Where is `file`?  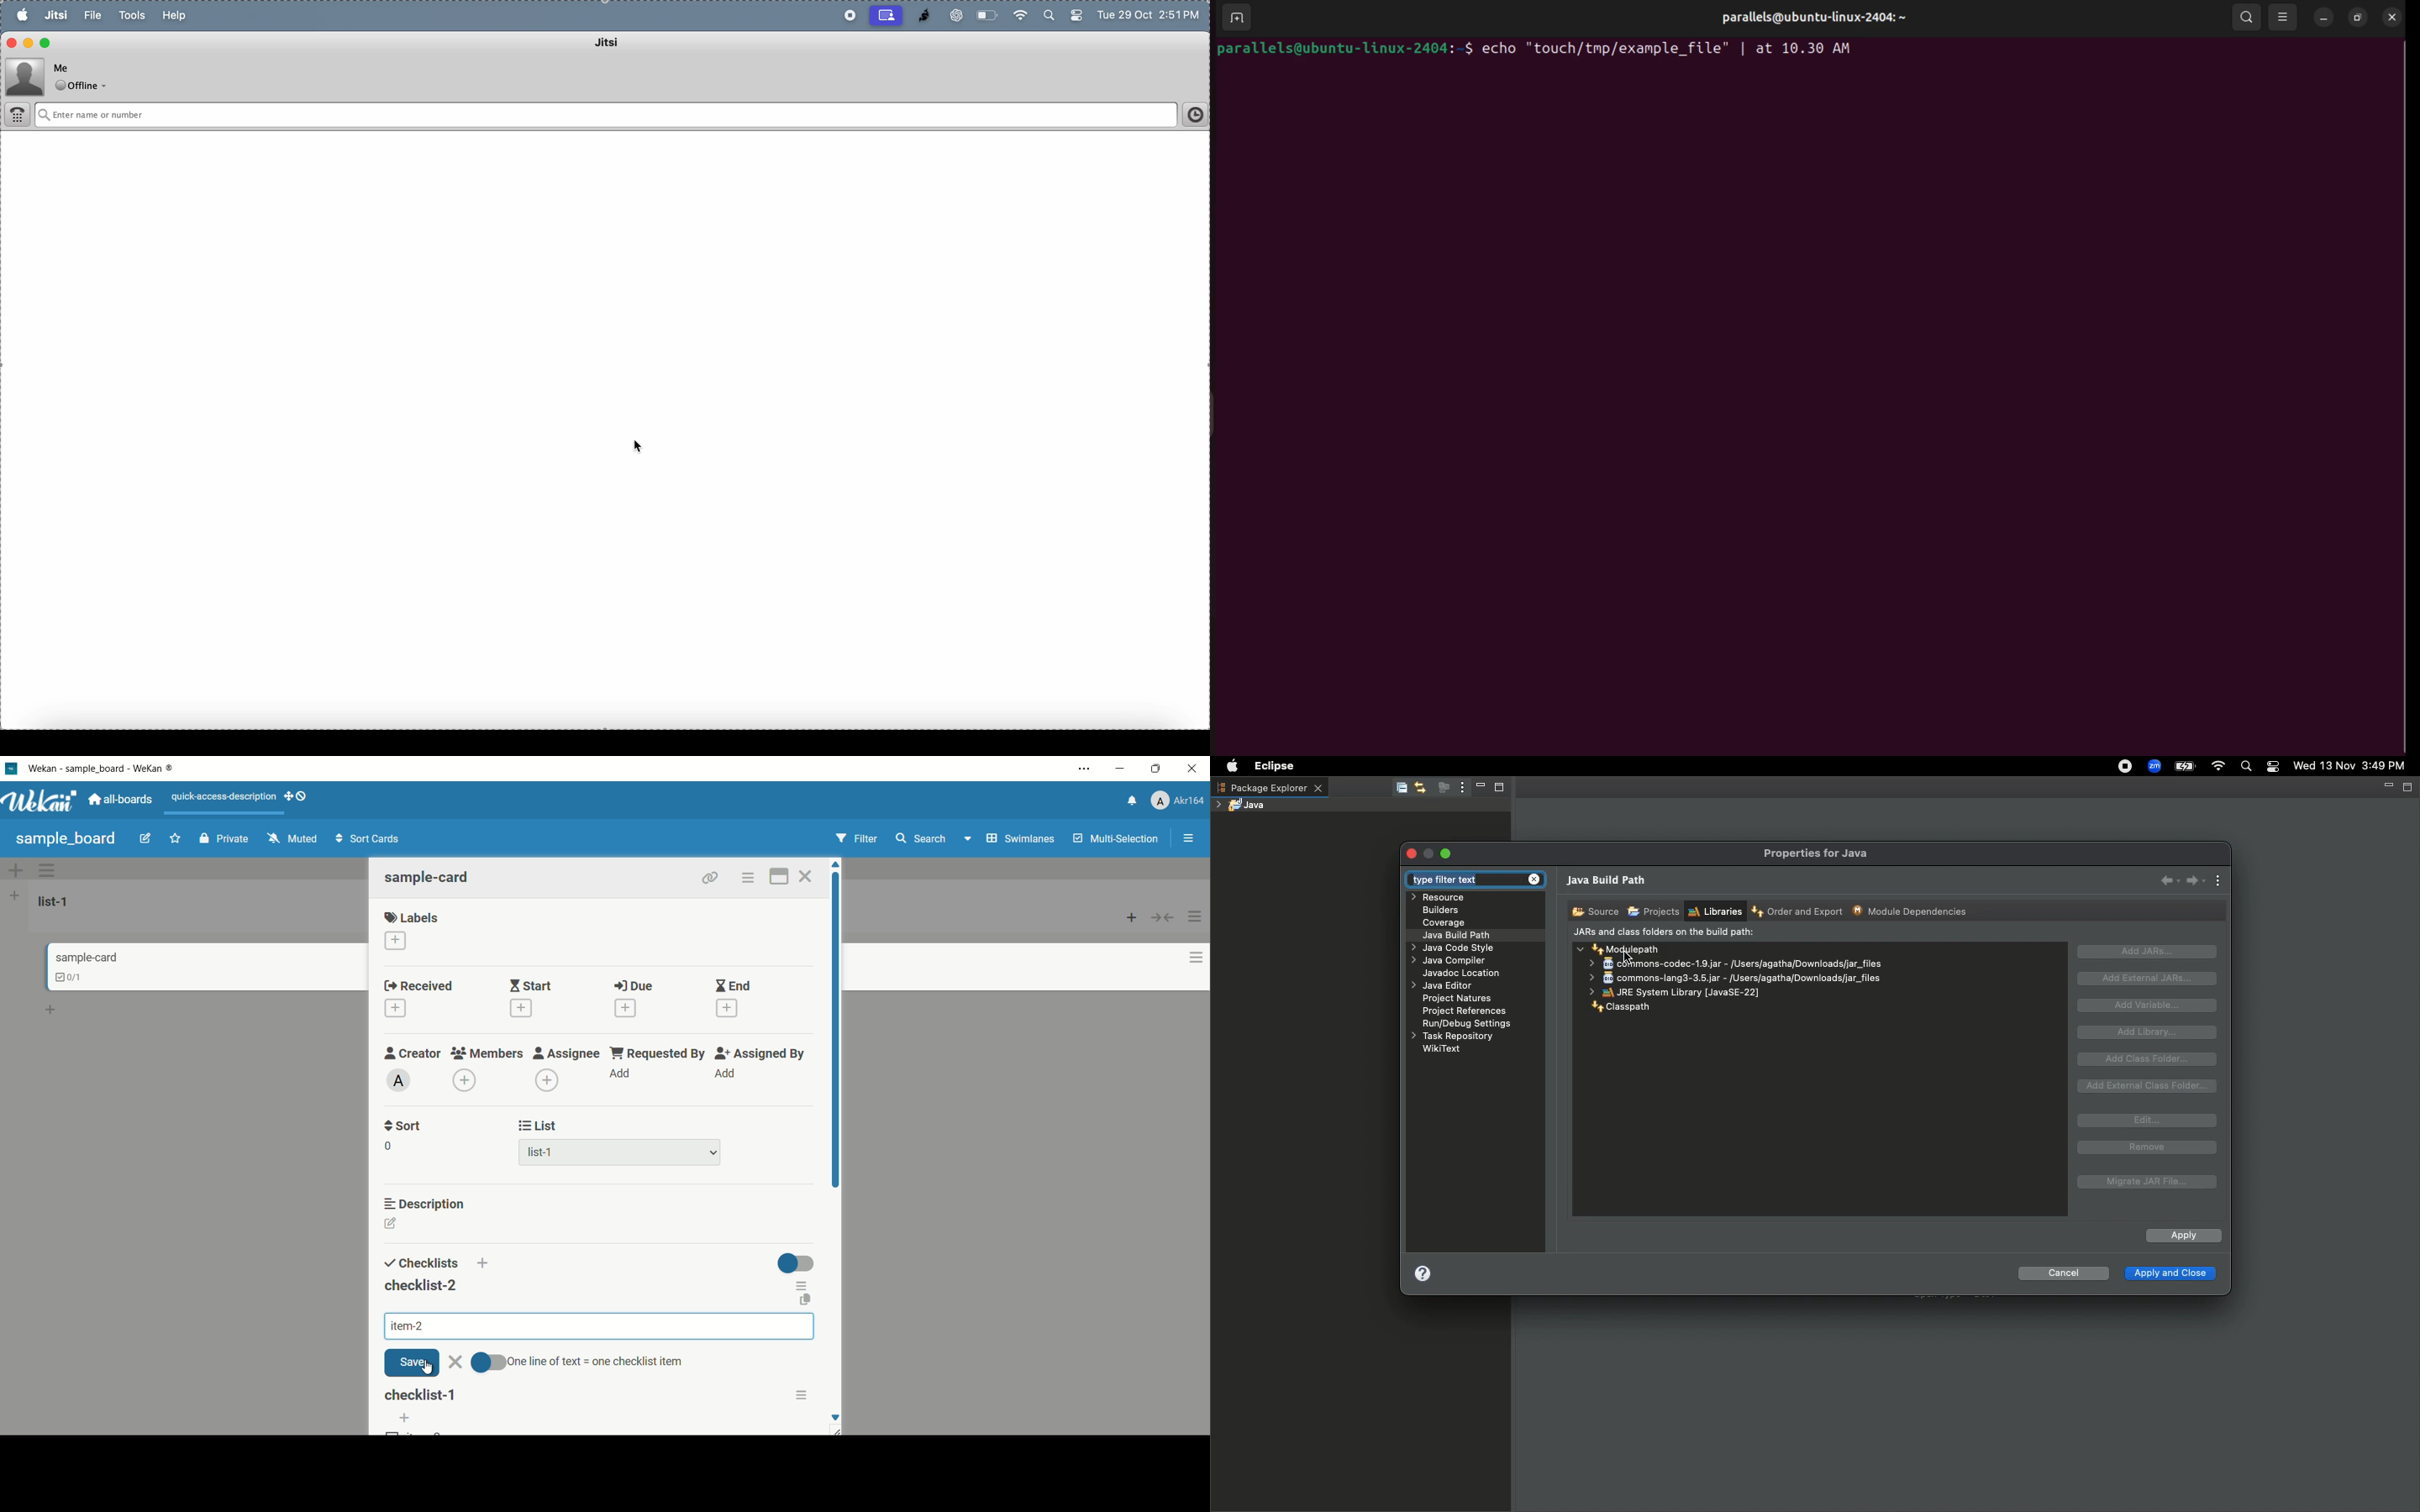
file is located at coordinates (93, 15).